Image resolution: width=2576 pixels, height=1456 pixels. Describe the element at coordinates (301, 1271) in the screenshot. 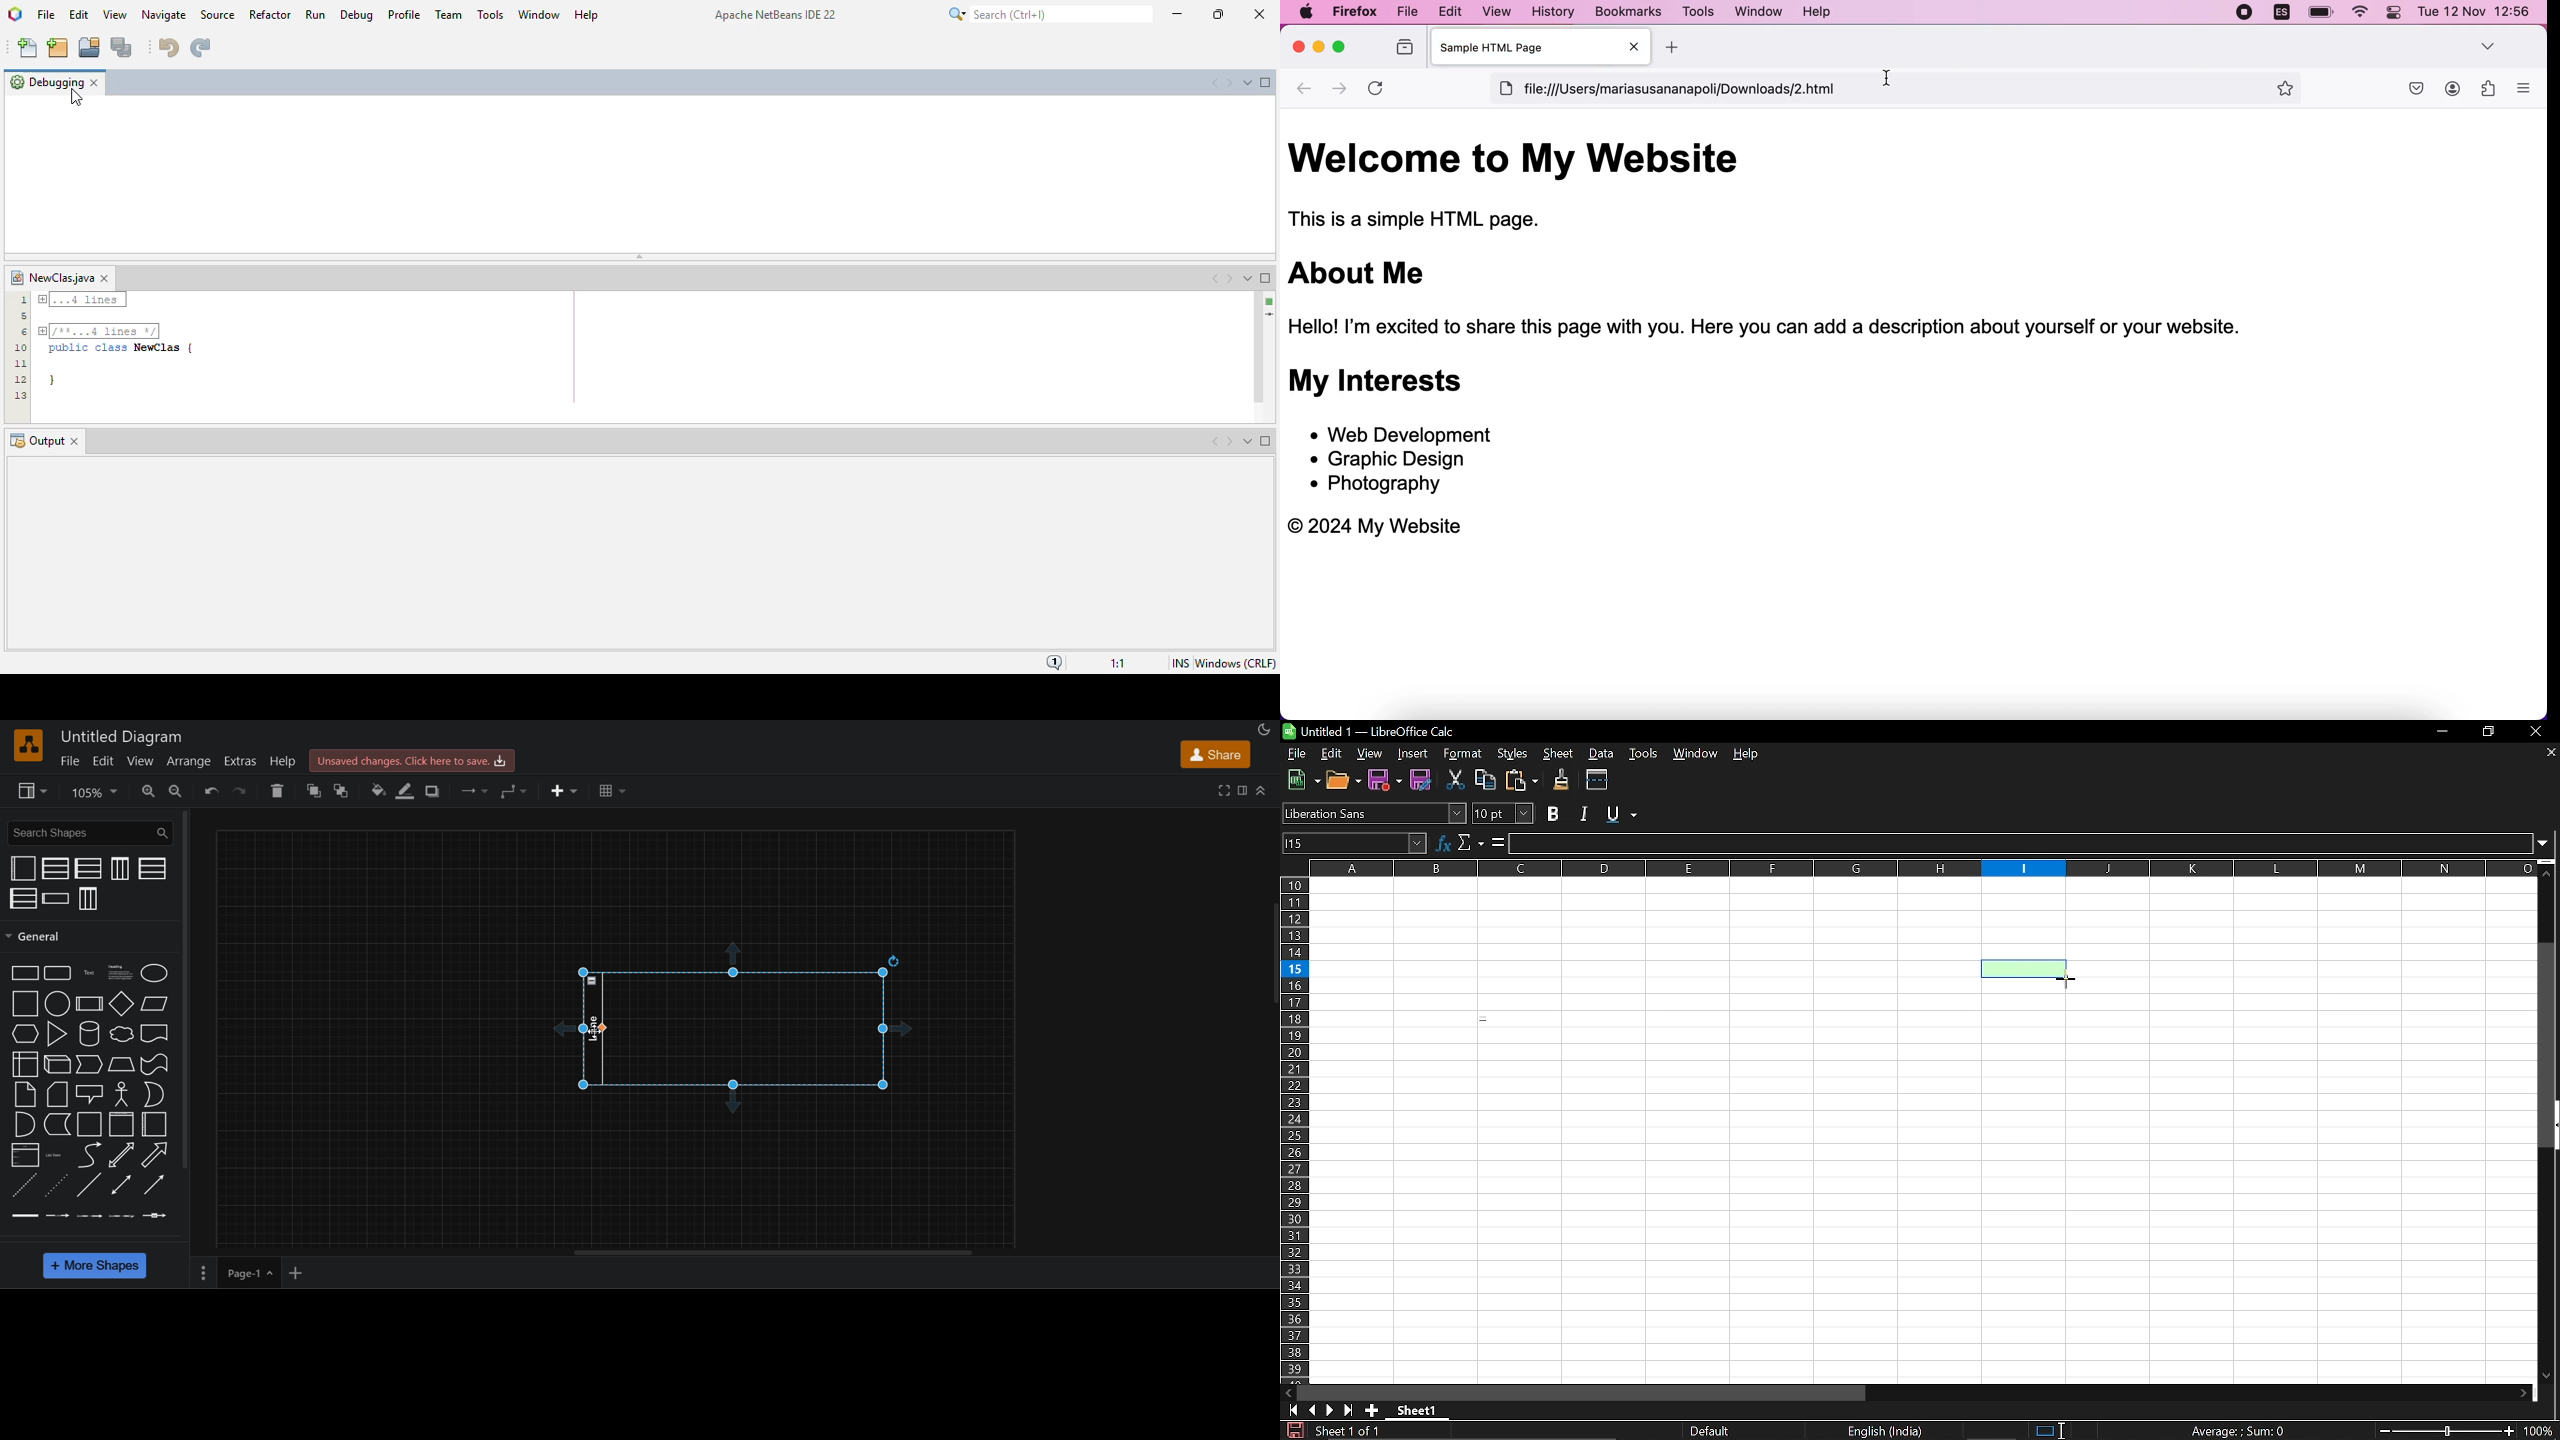

I see `add new page` at that location.